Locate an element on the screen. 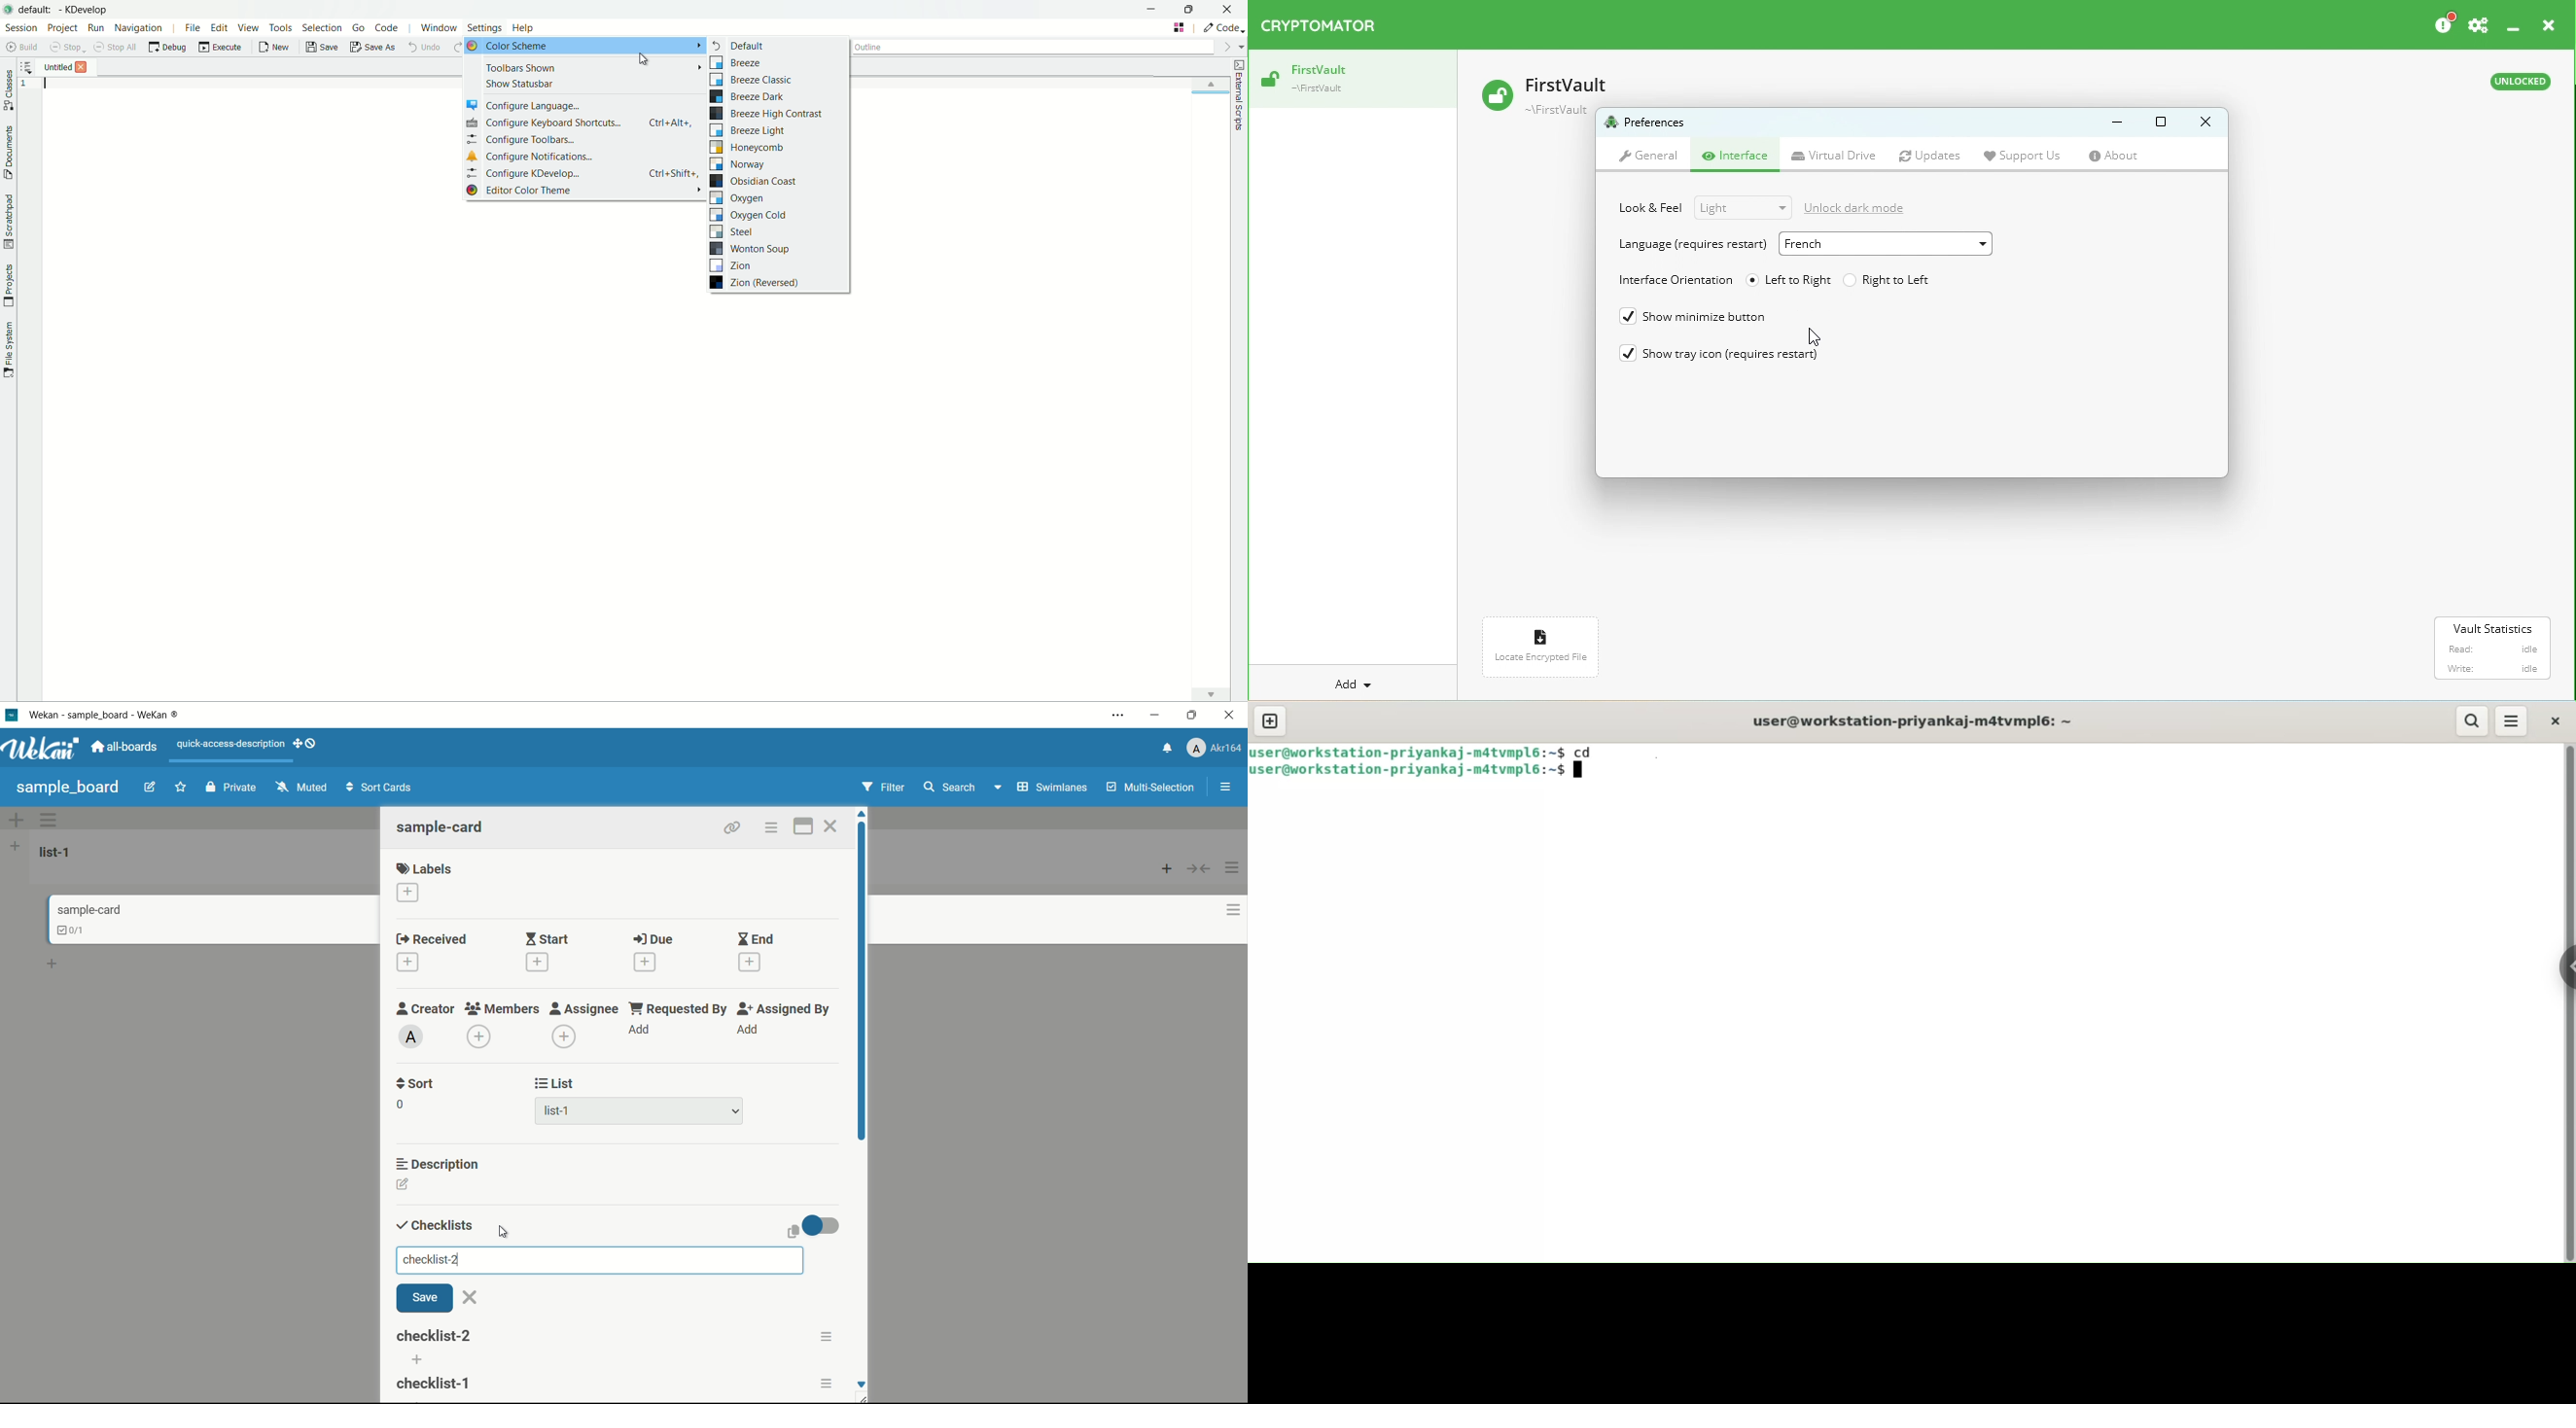 Image resolution: width=2576 pixels, height=1428 pixels. Vault is located at coordinates (1350, 80).